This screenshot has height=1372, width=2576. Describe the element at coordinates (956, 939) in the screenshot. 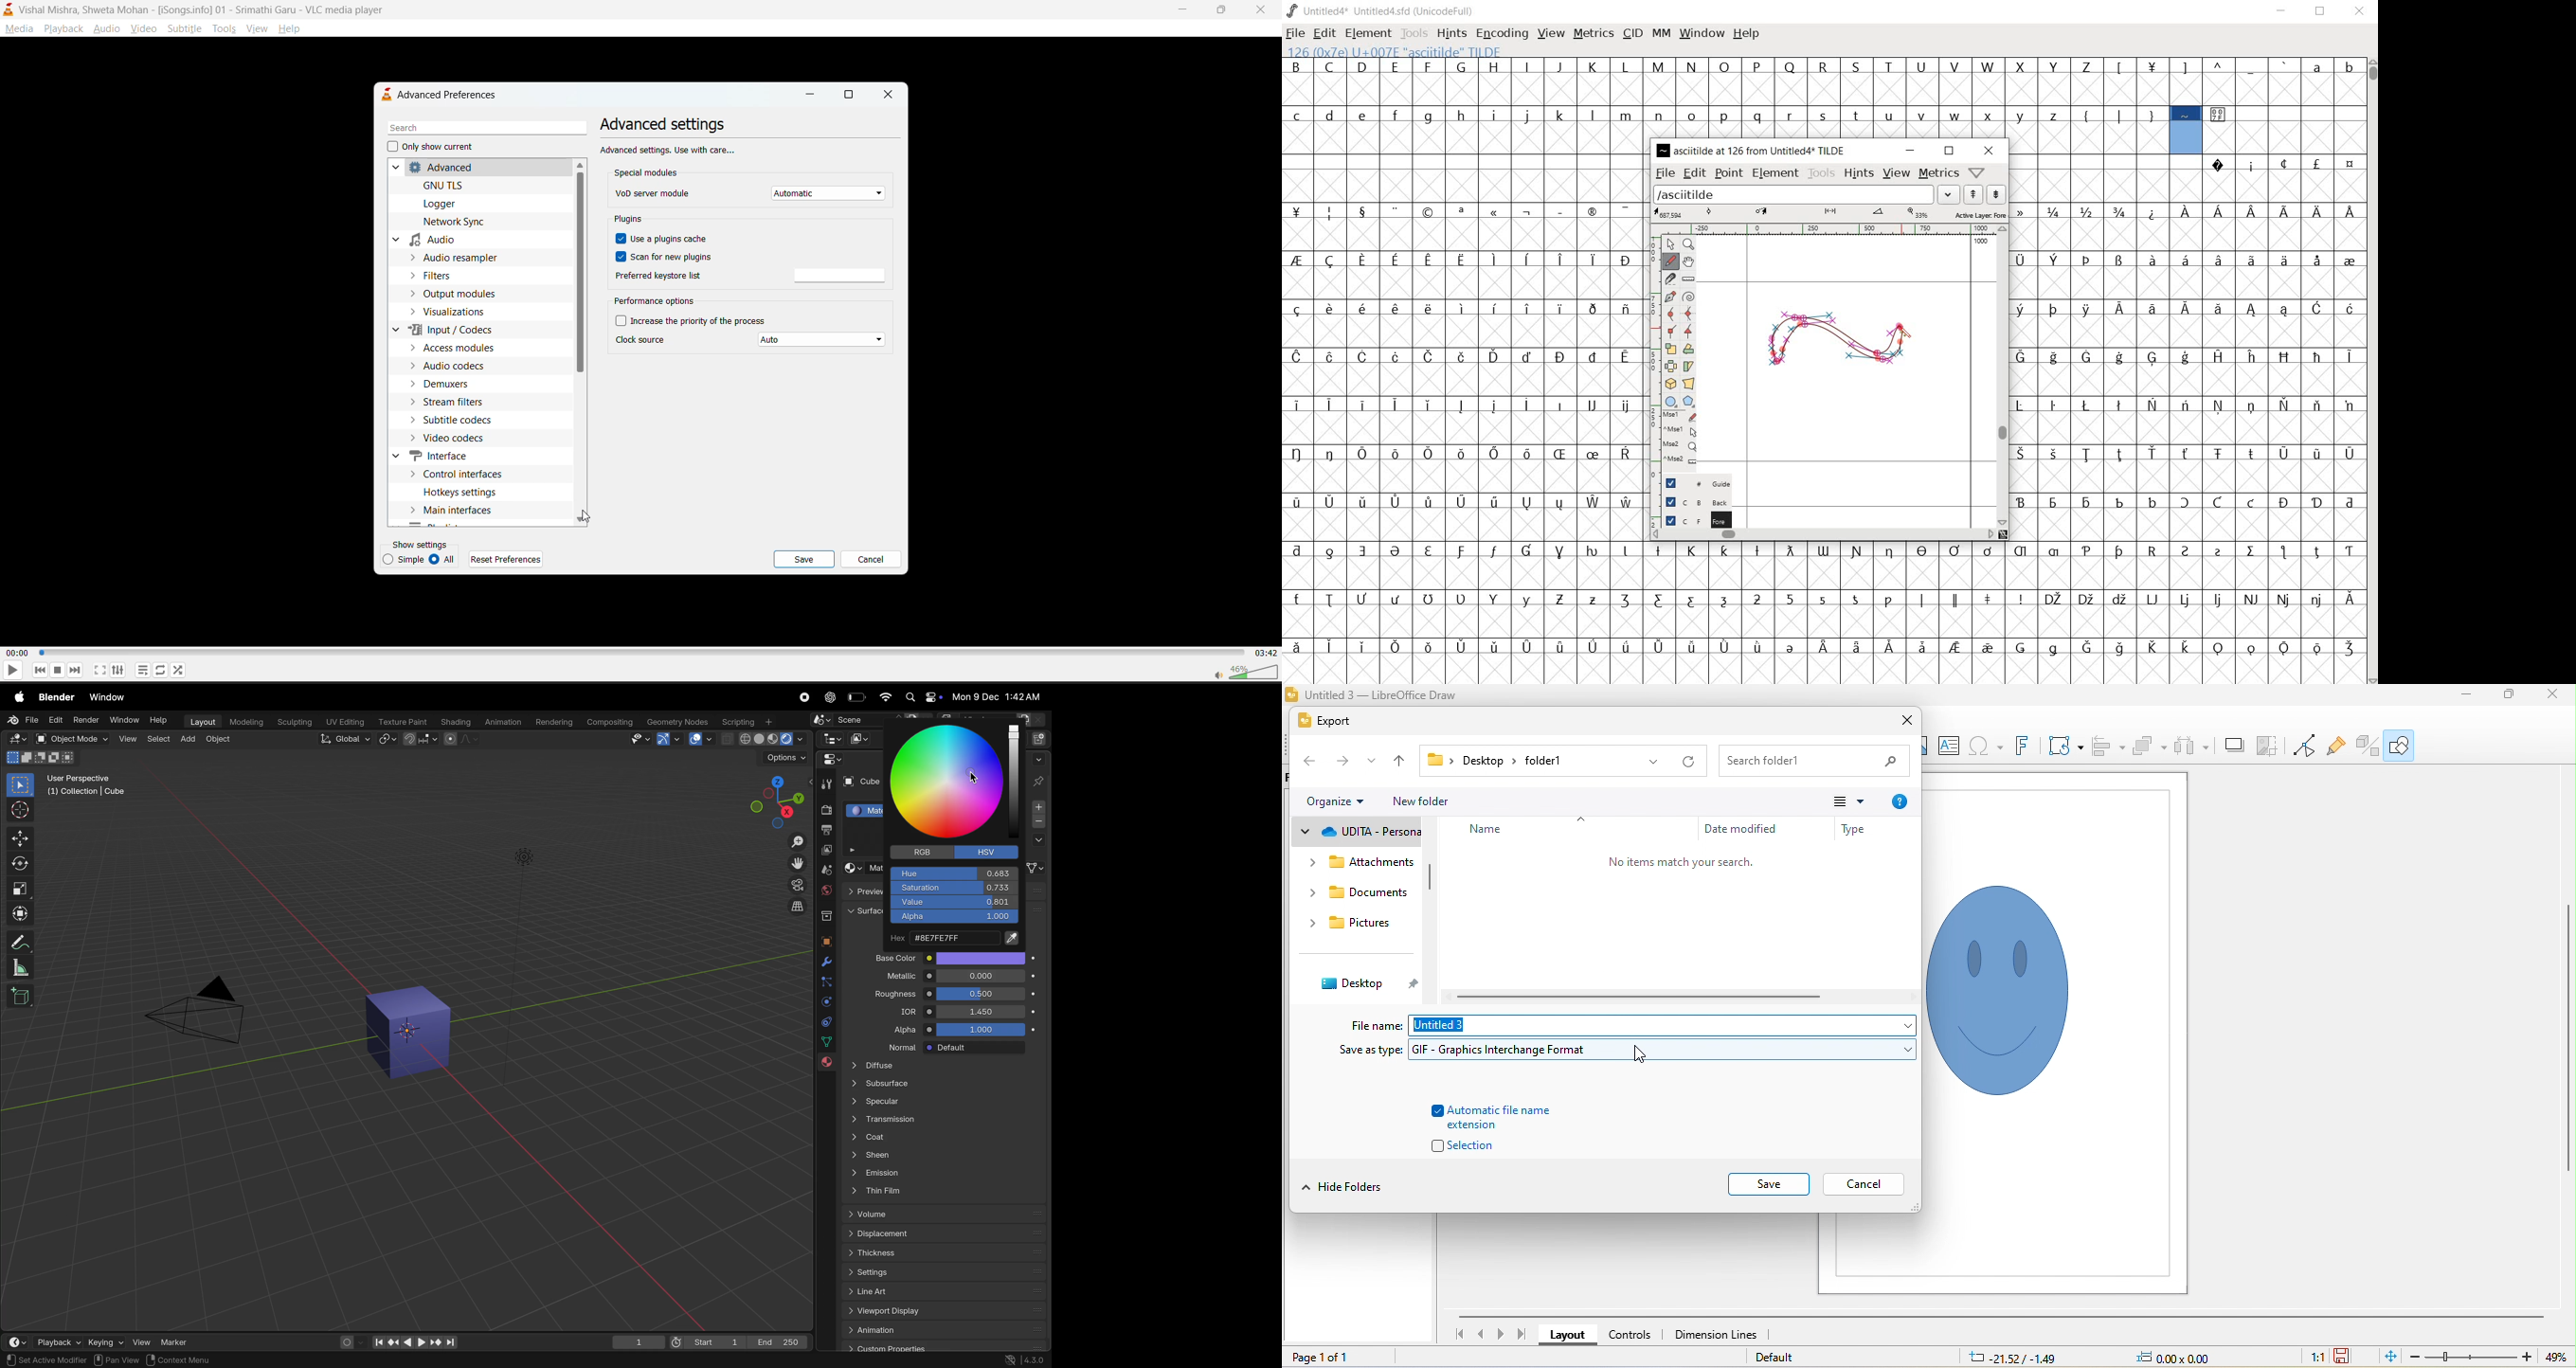

I see `color code` at that location.